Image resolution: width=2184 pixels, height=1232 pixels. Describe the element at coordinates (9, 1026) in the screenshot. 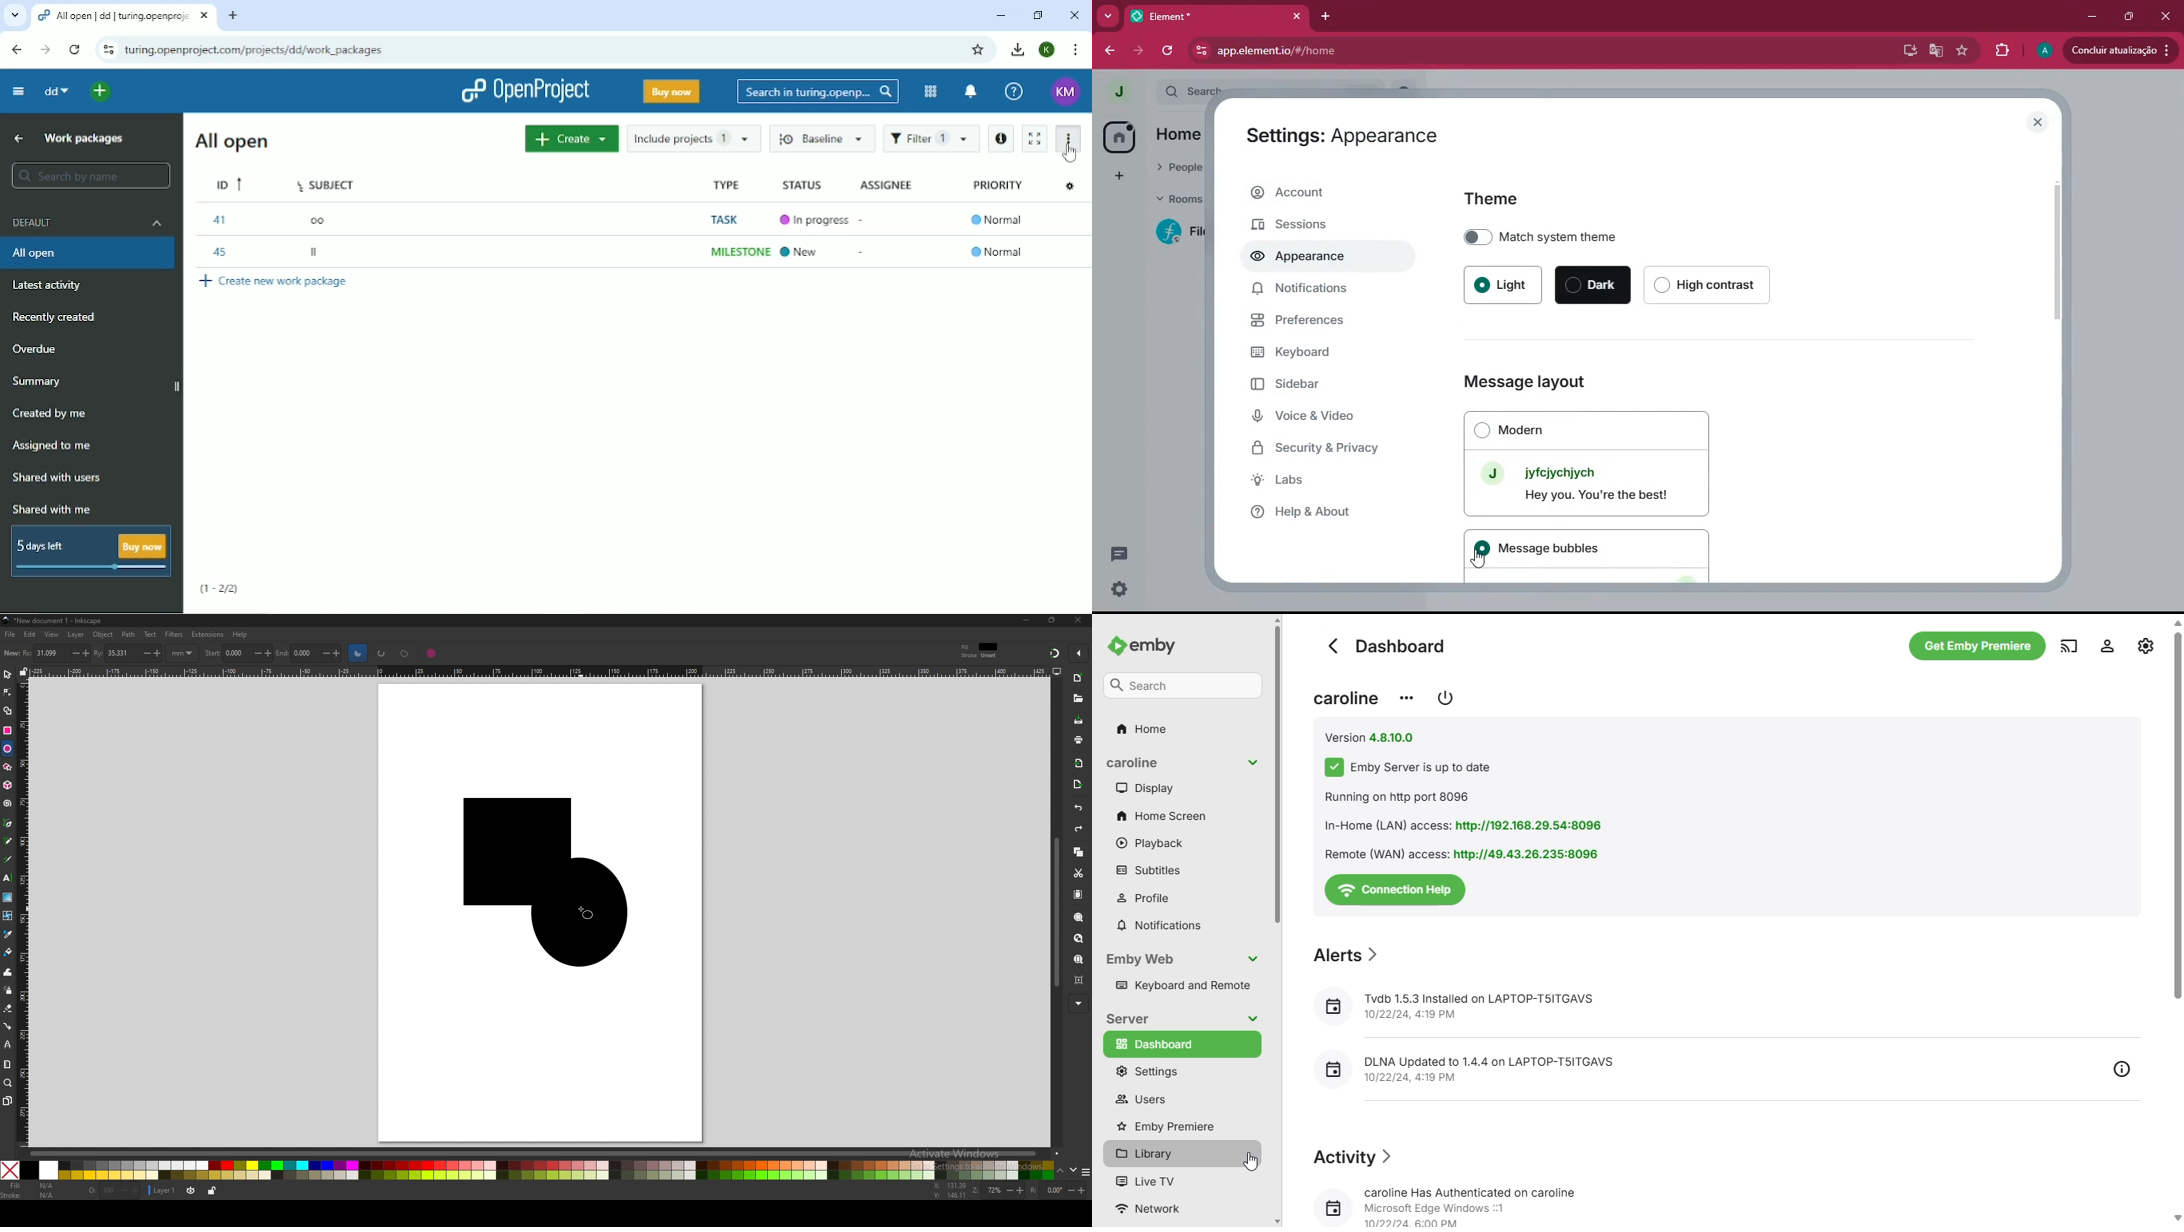

I see `connector` at that location.